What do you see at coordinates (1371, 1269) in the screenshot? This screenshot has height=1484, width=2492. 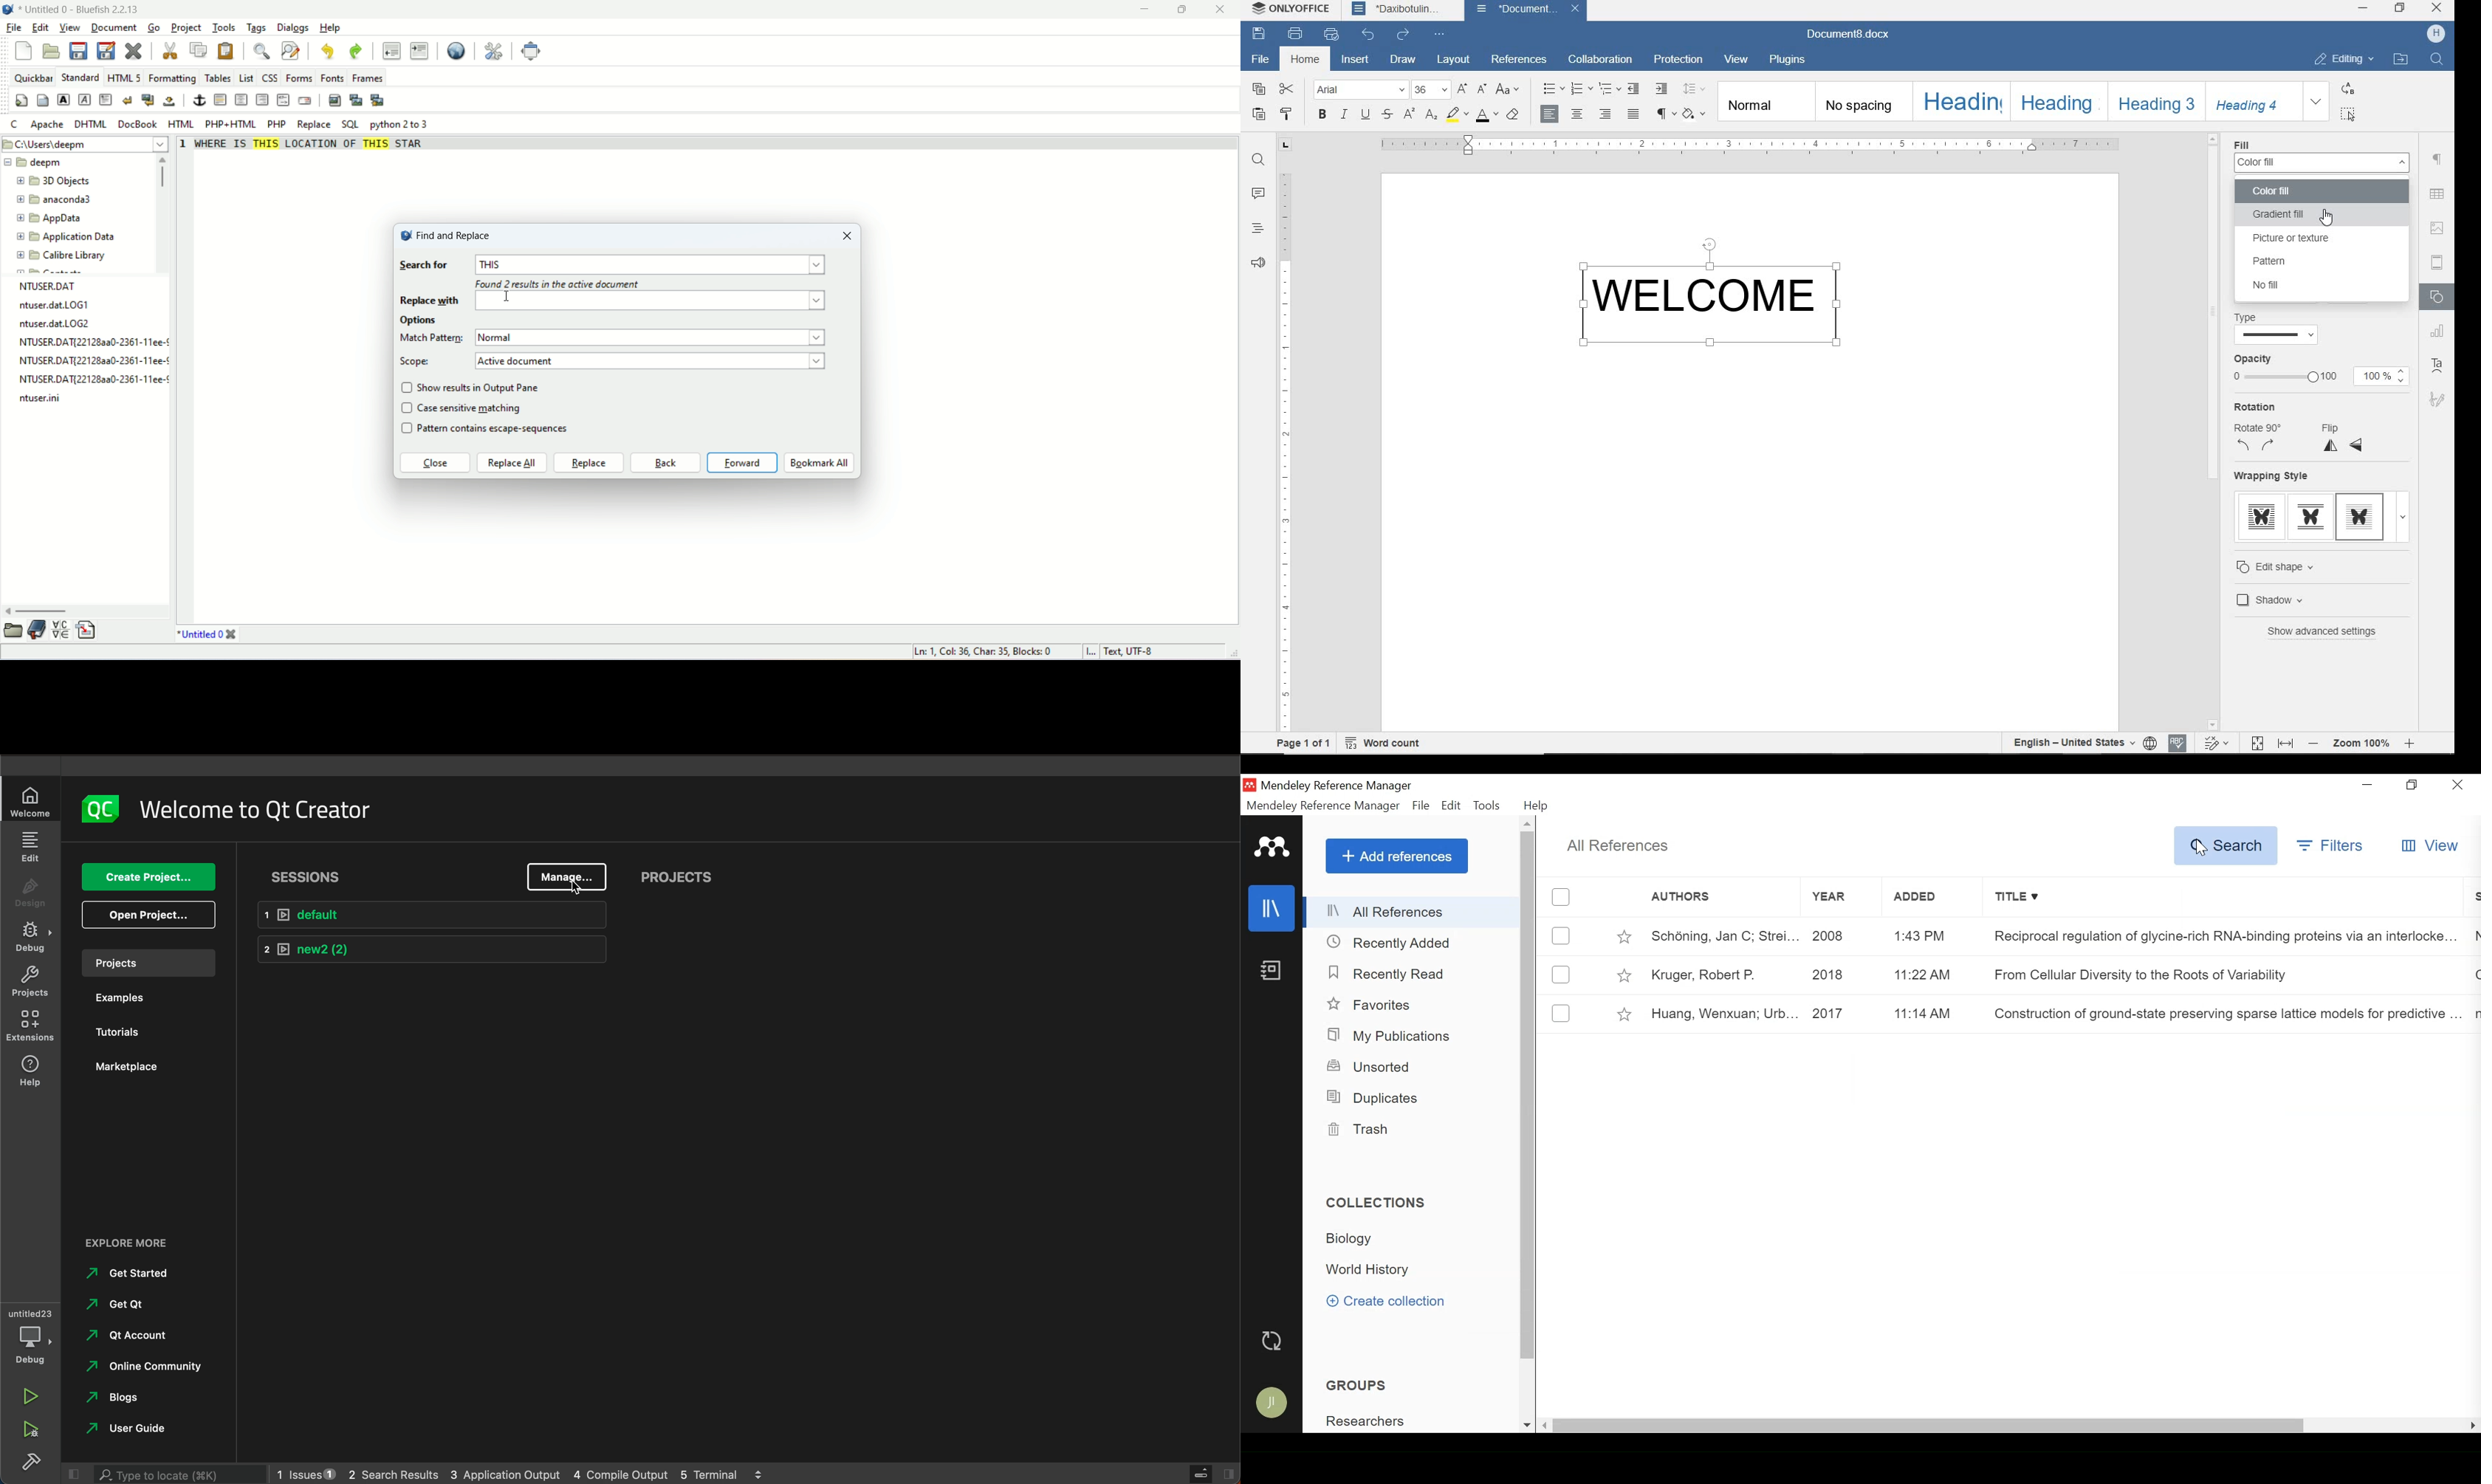 I see `Collection` at bounding box center [1371, 1269].